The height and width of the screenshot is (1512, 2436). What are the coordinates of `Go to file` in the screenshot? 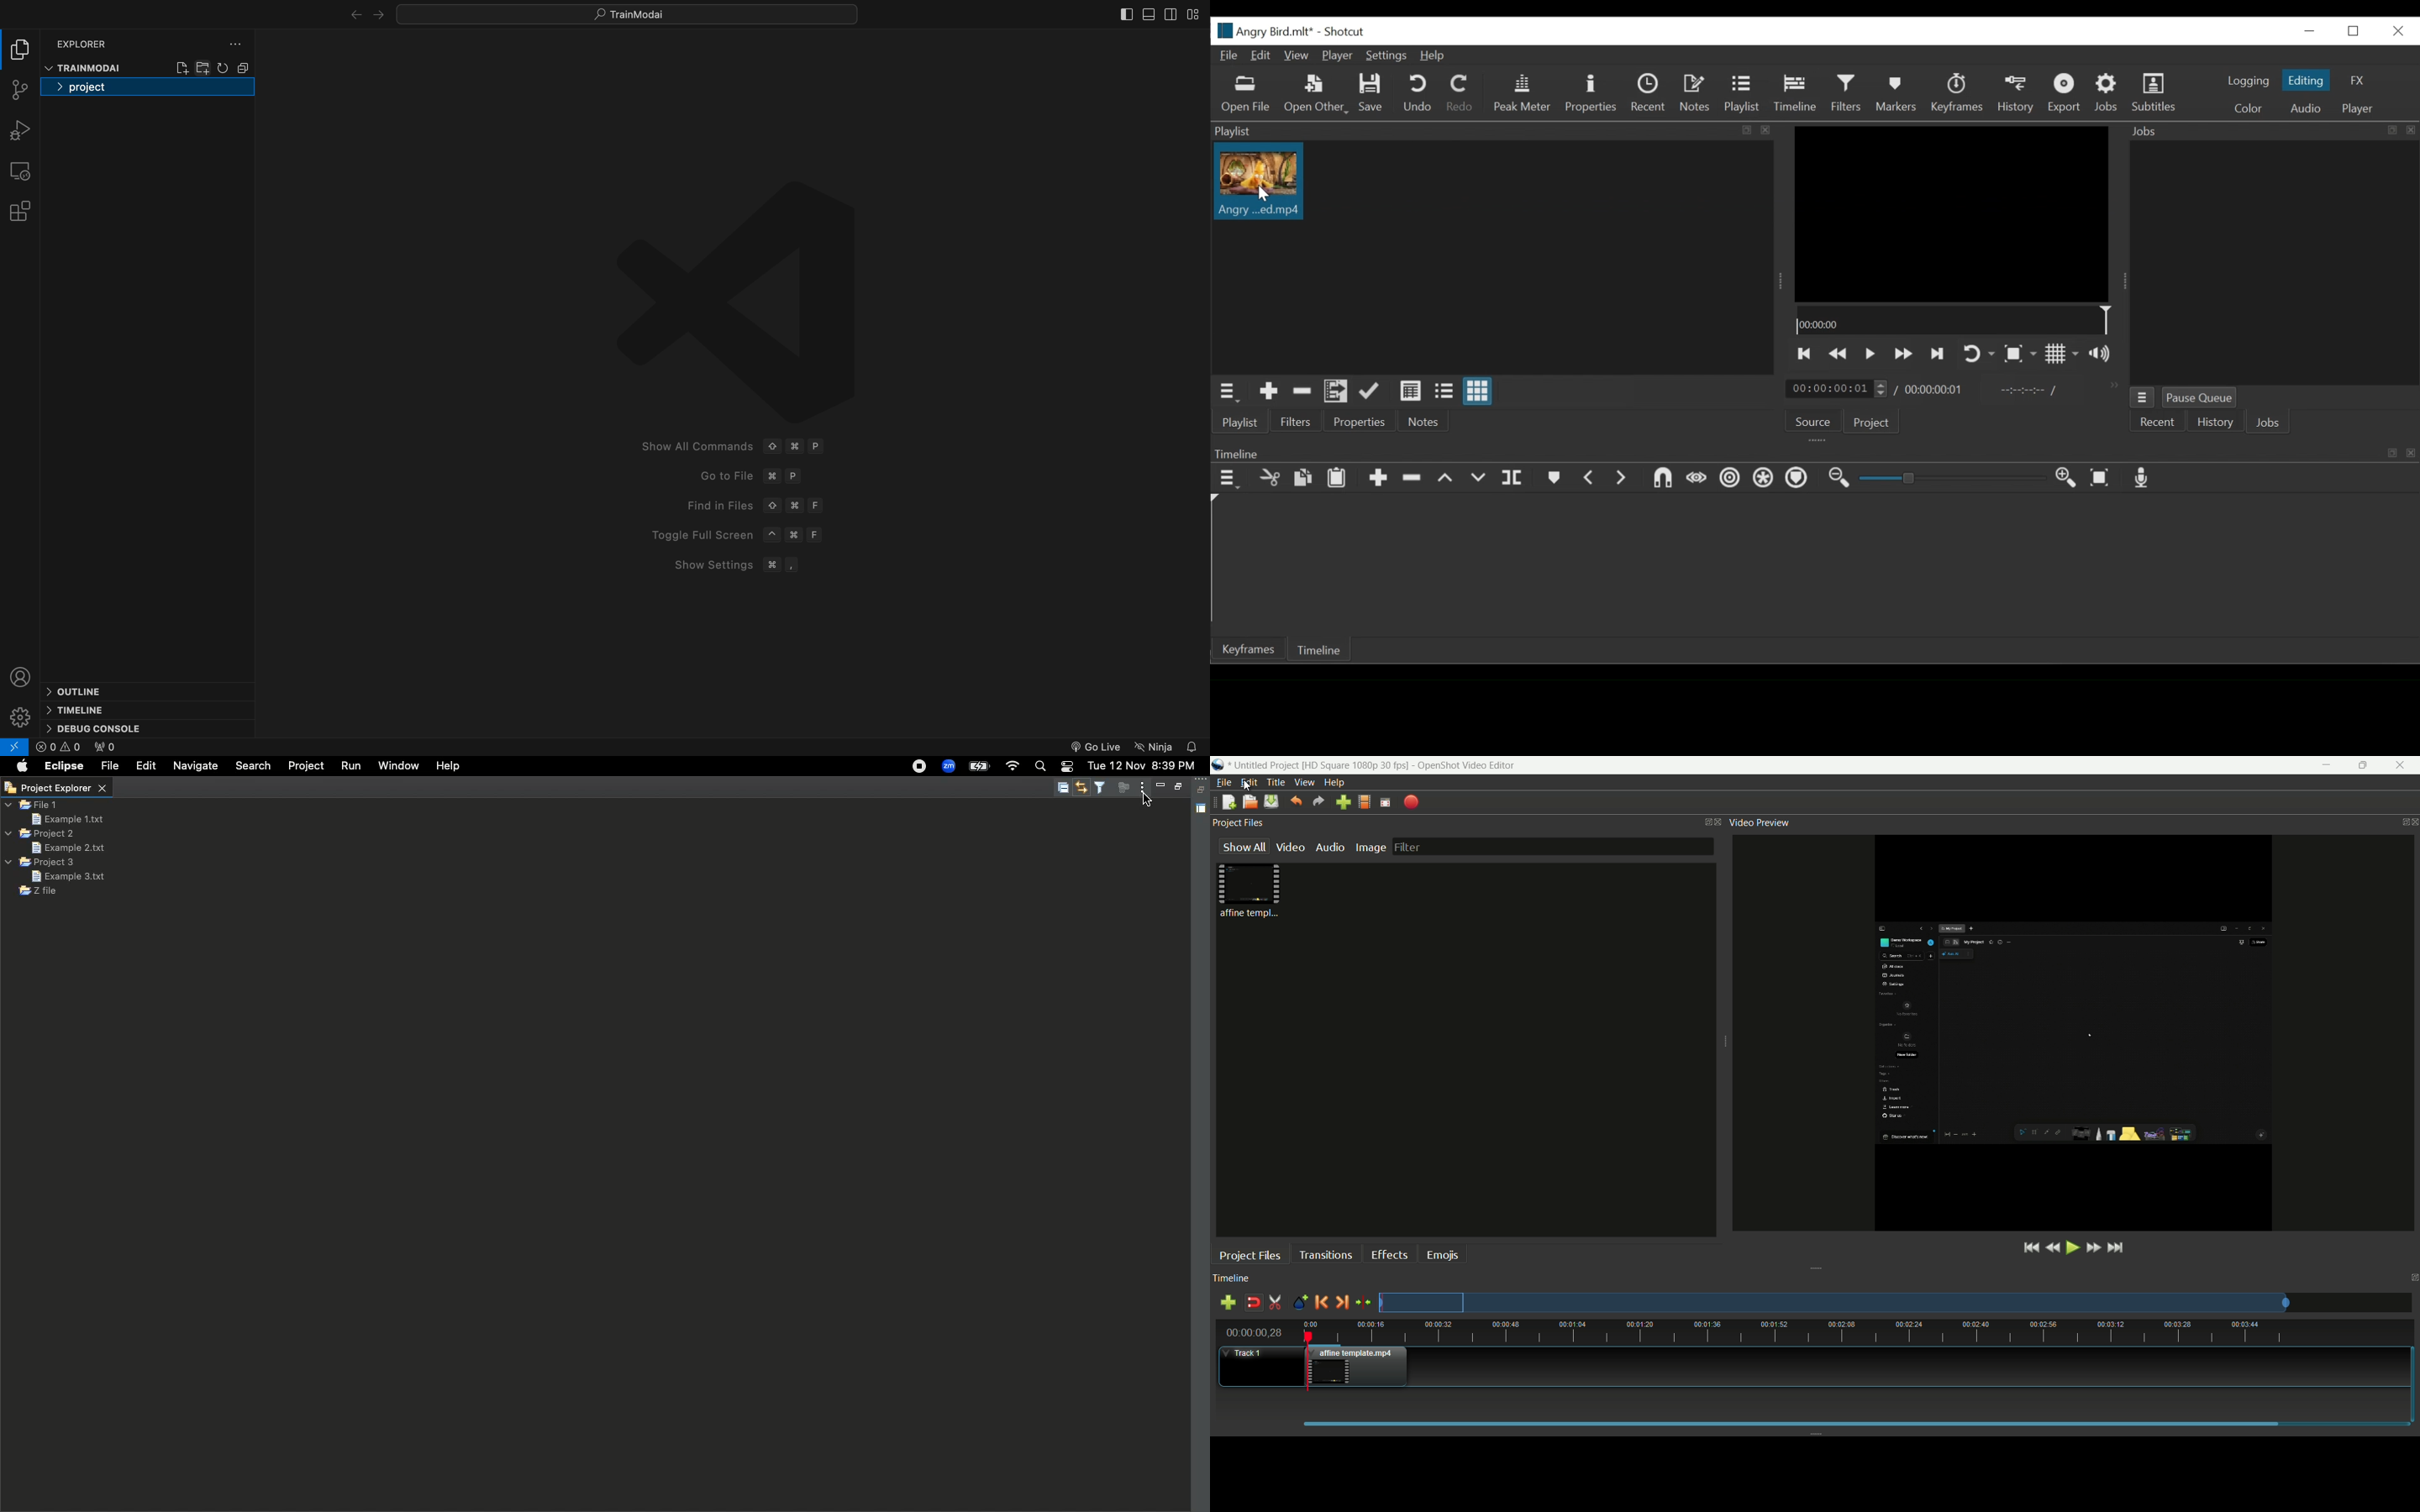 It's located at (752, 478).